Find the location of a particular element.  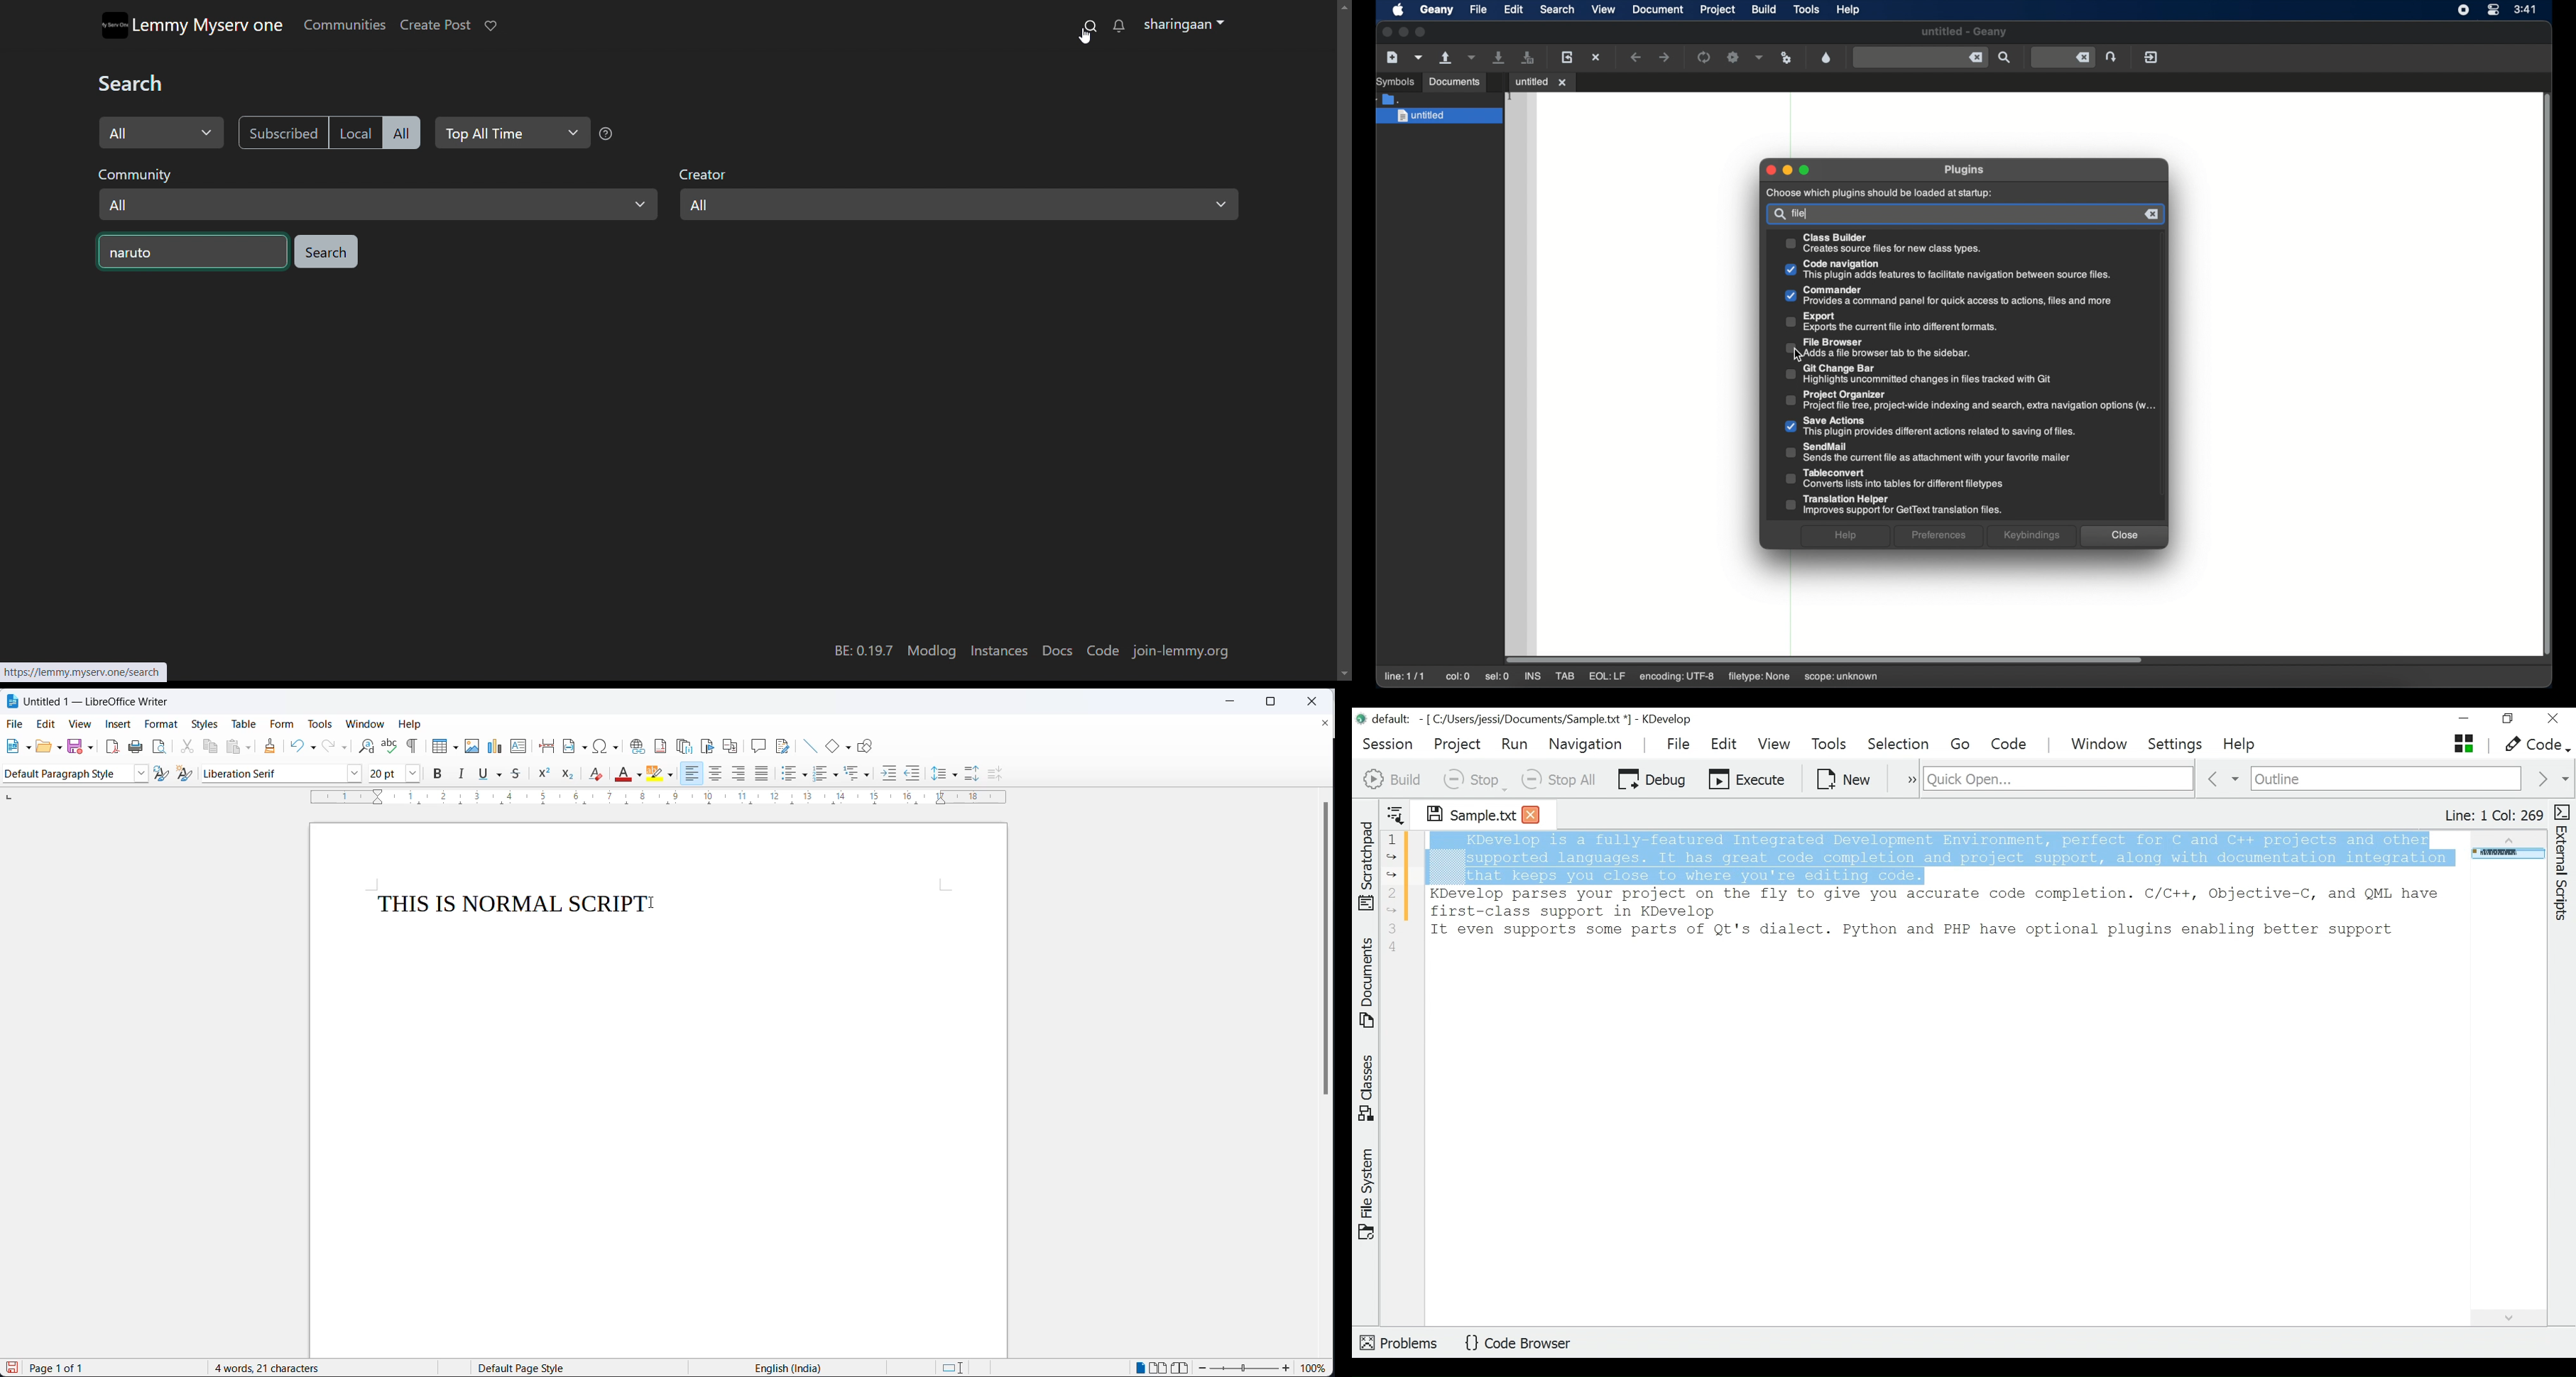

text align center is located at coordinates (718, 773).